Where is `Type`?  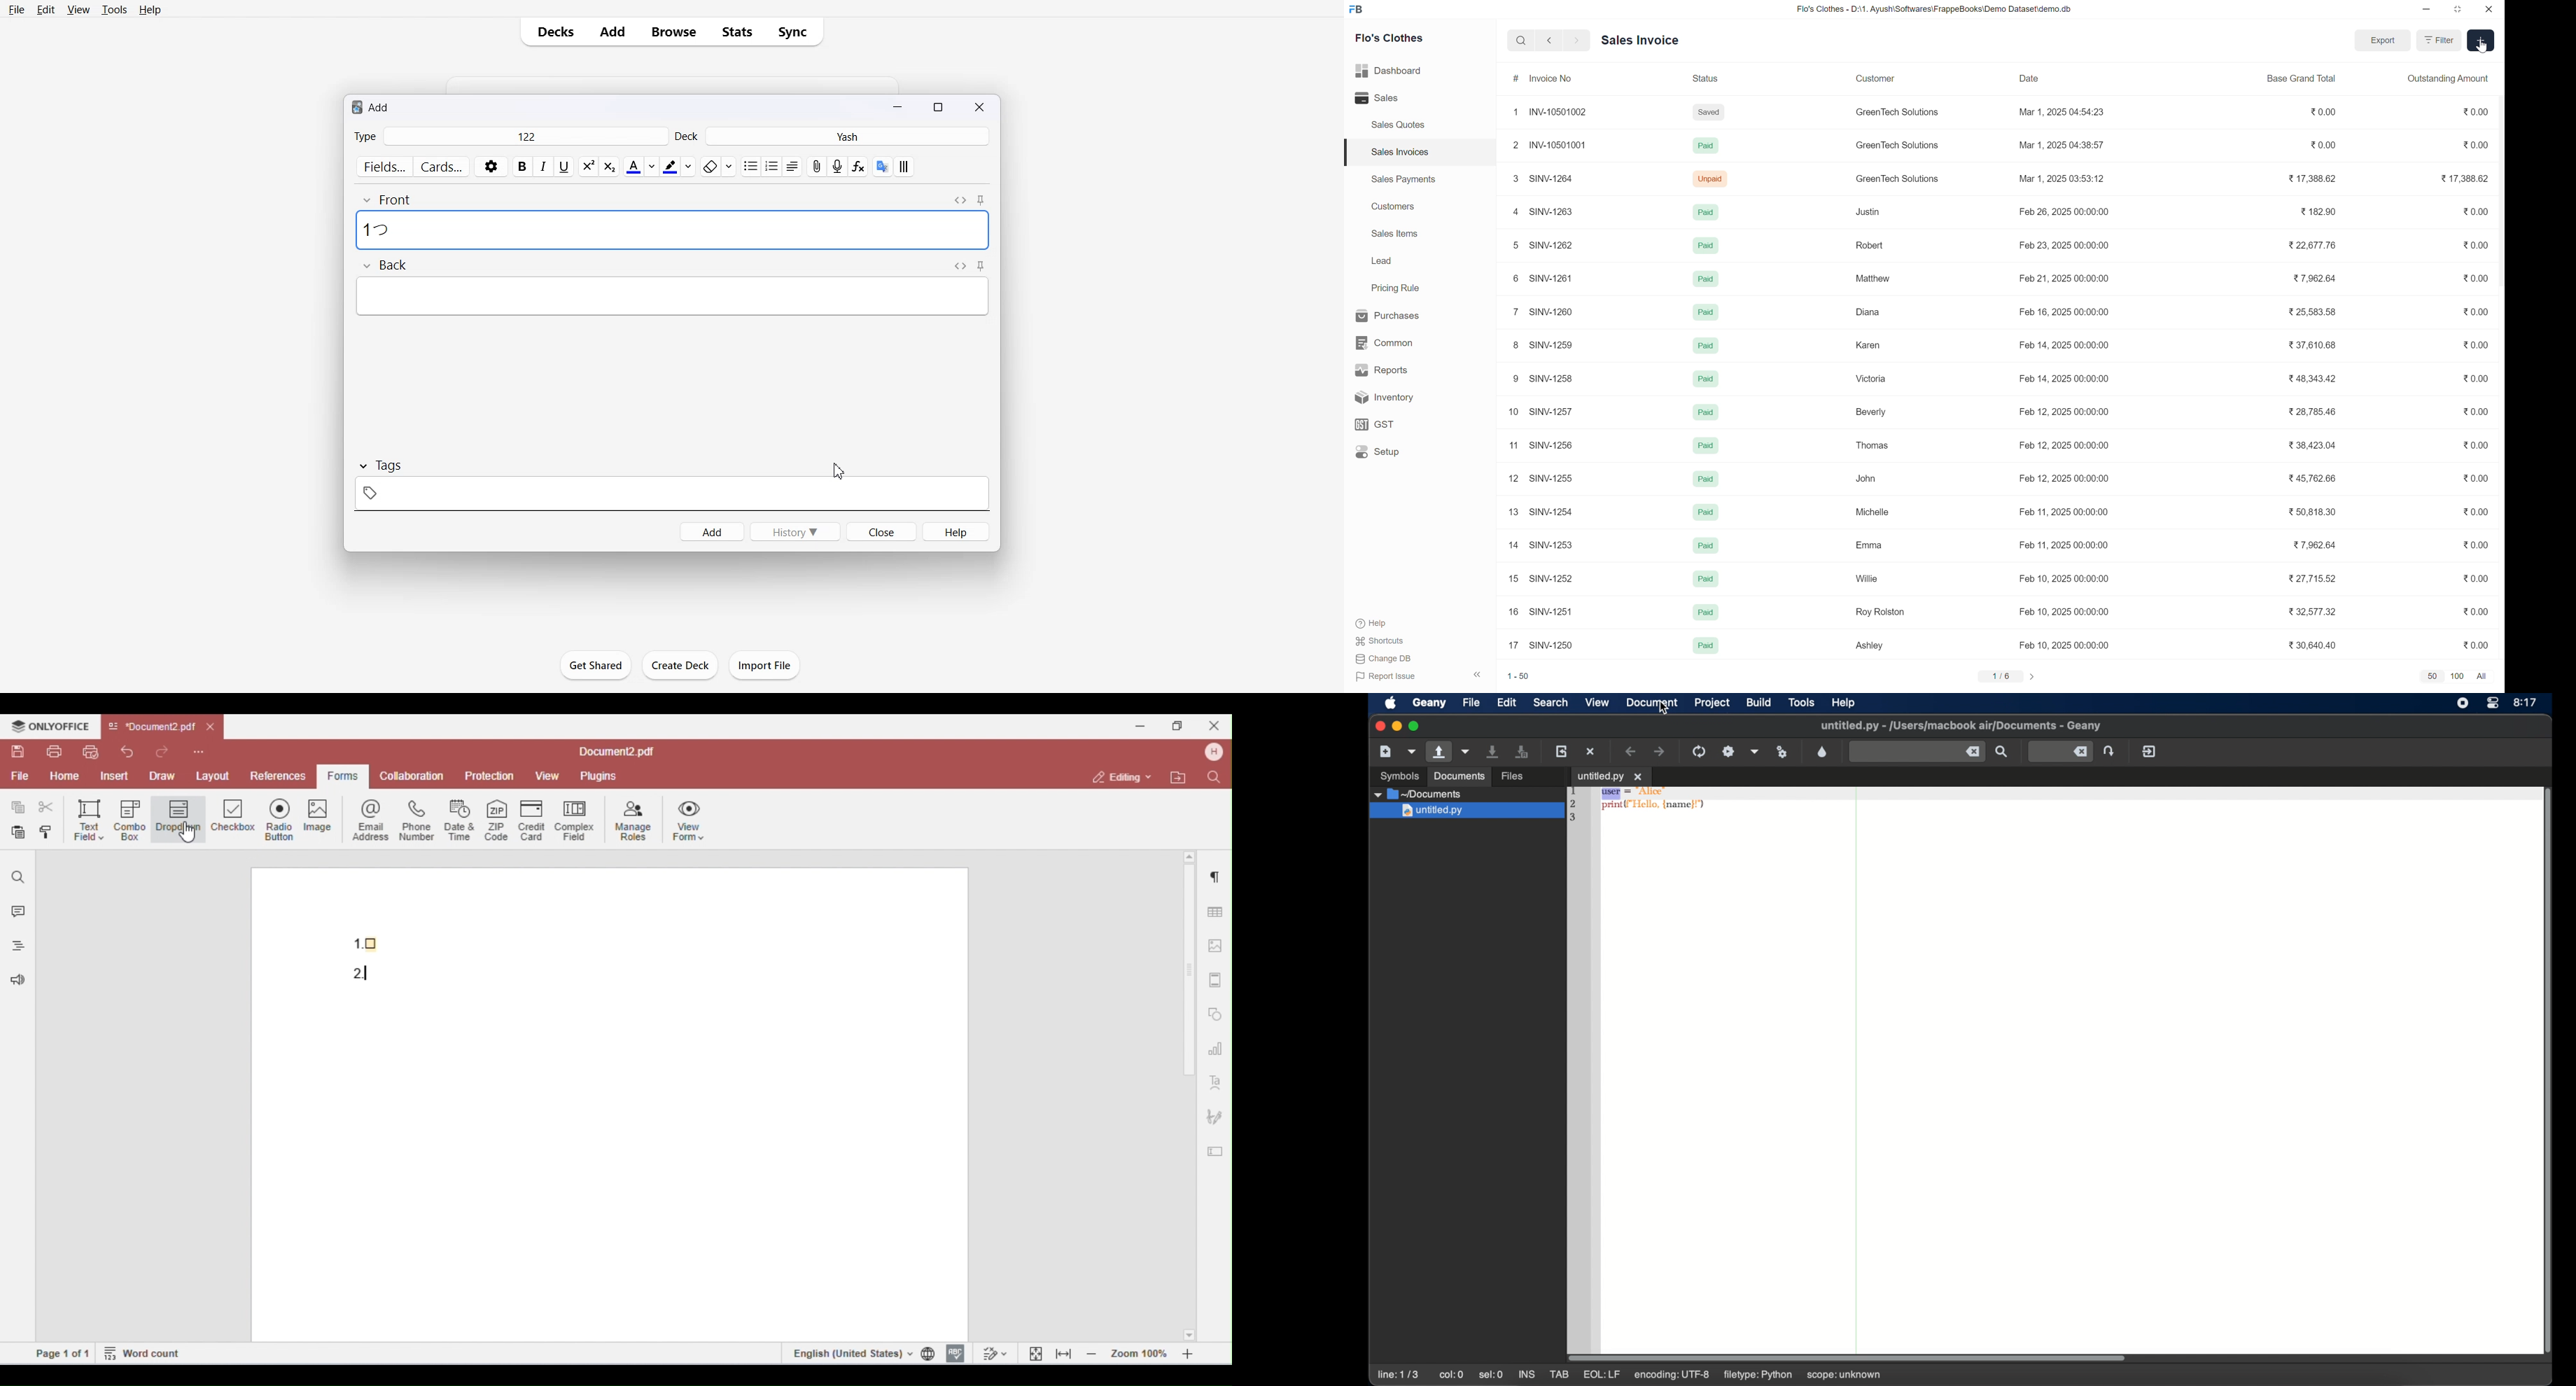
Type is located at coordinates (365, 136).